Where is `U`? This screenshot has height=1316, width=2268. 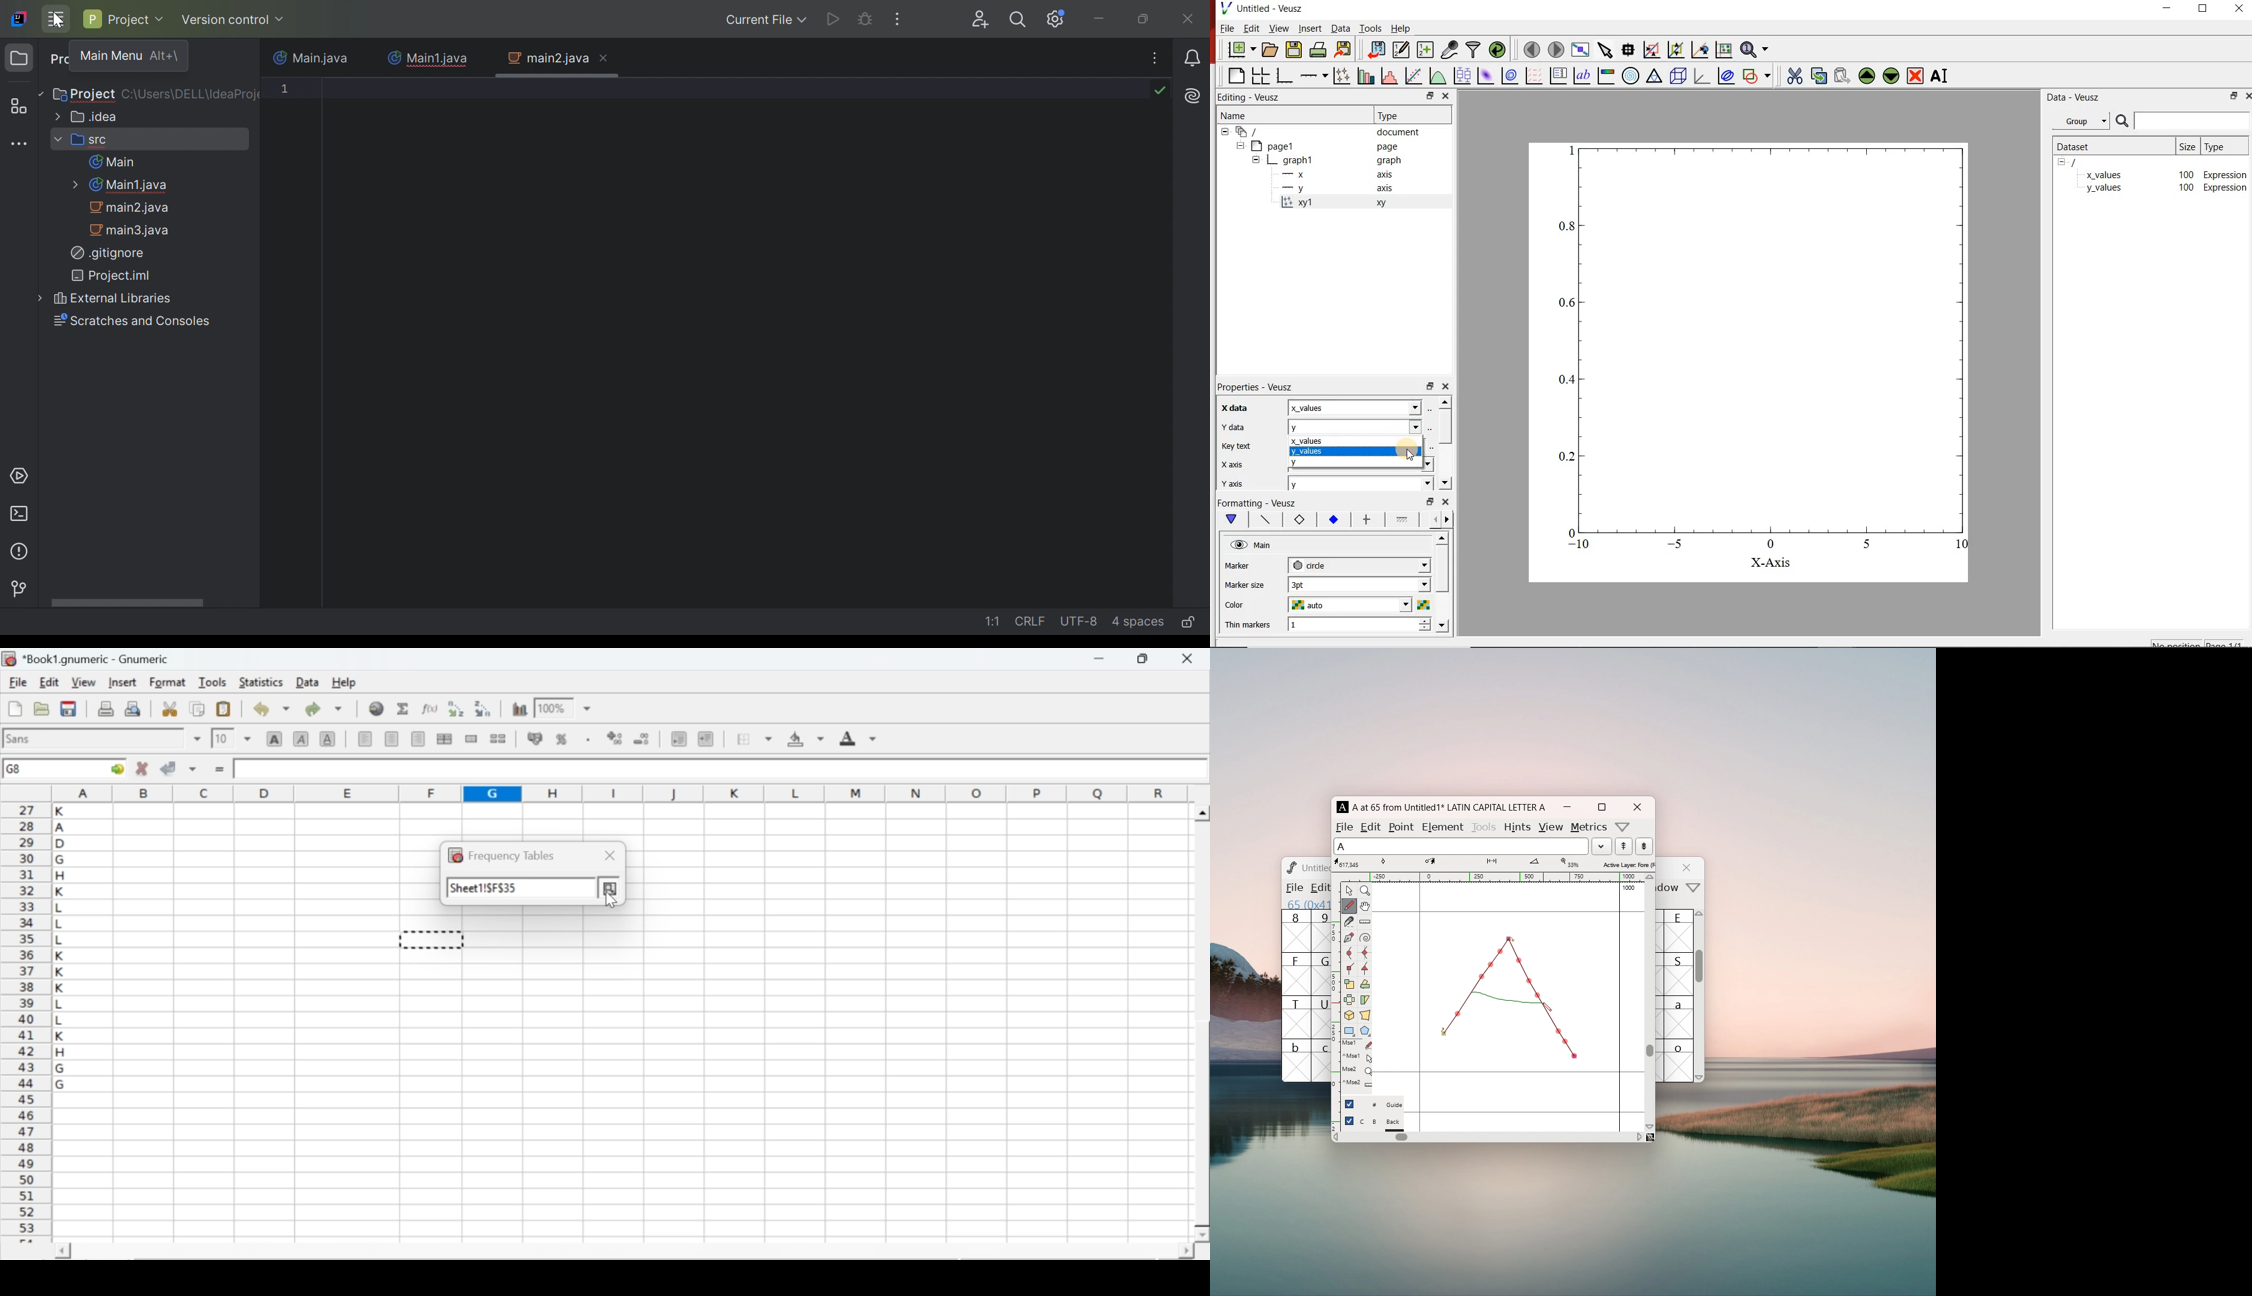
U is located at coordinates (1321, 1017).